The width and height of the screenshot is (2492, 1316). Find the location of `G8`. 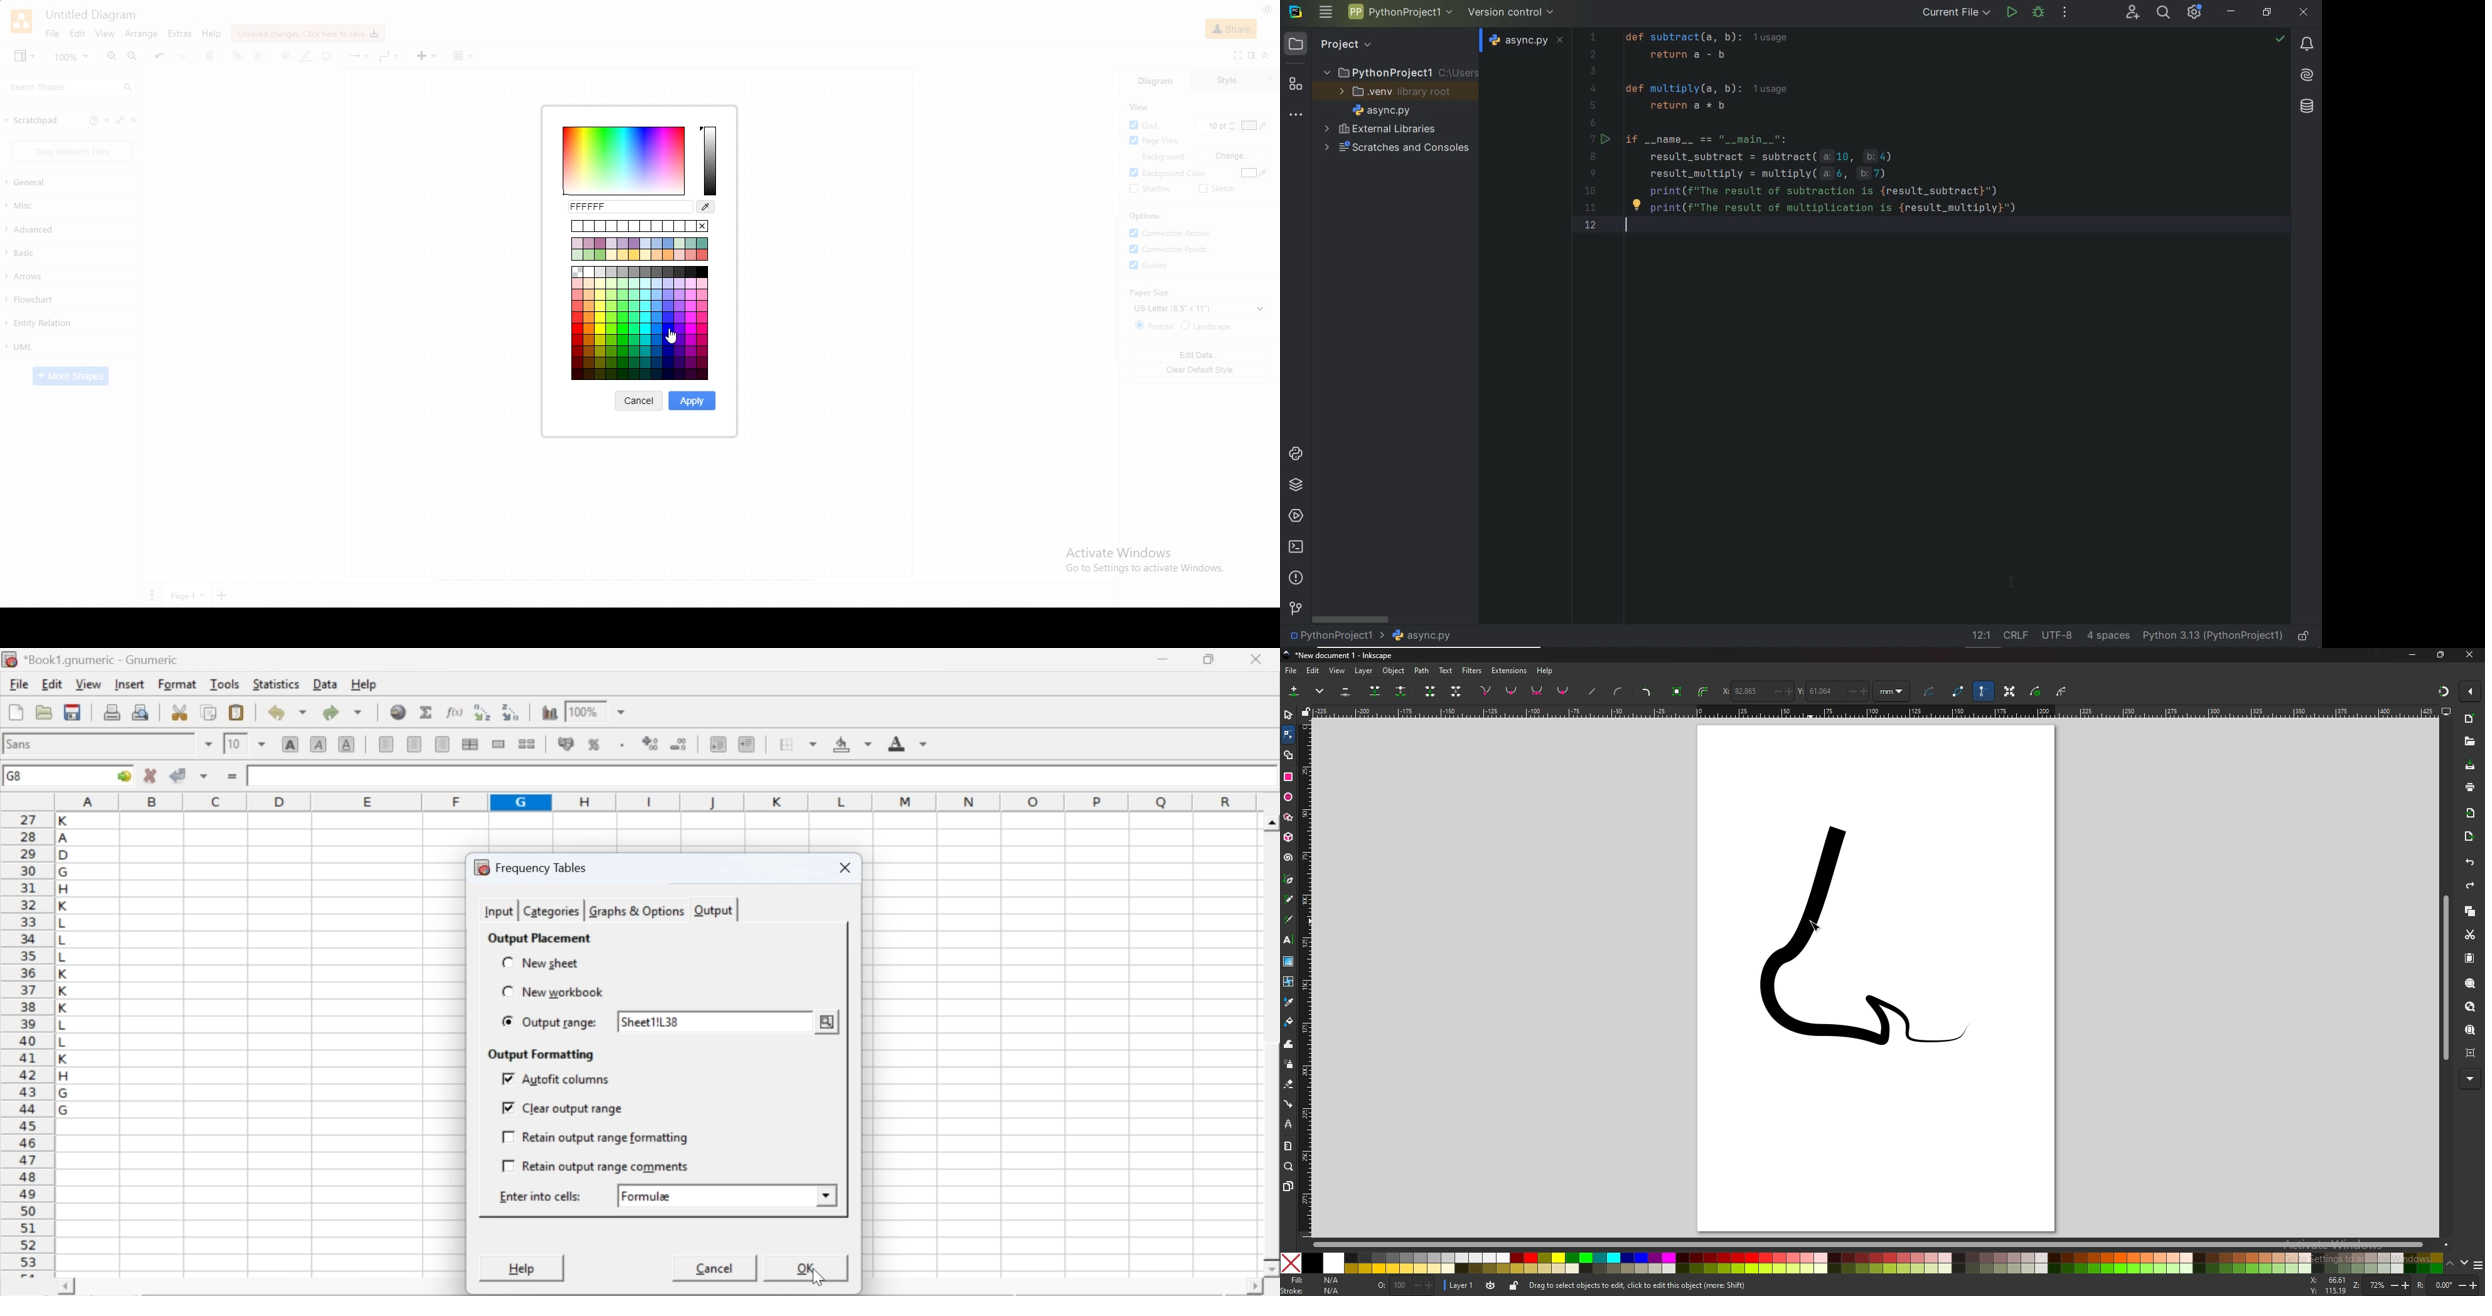

G8 is located at coordinates (17, 776).